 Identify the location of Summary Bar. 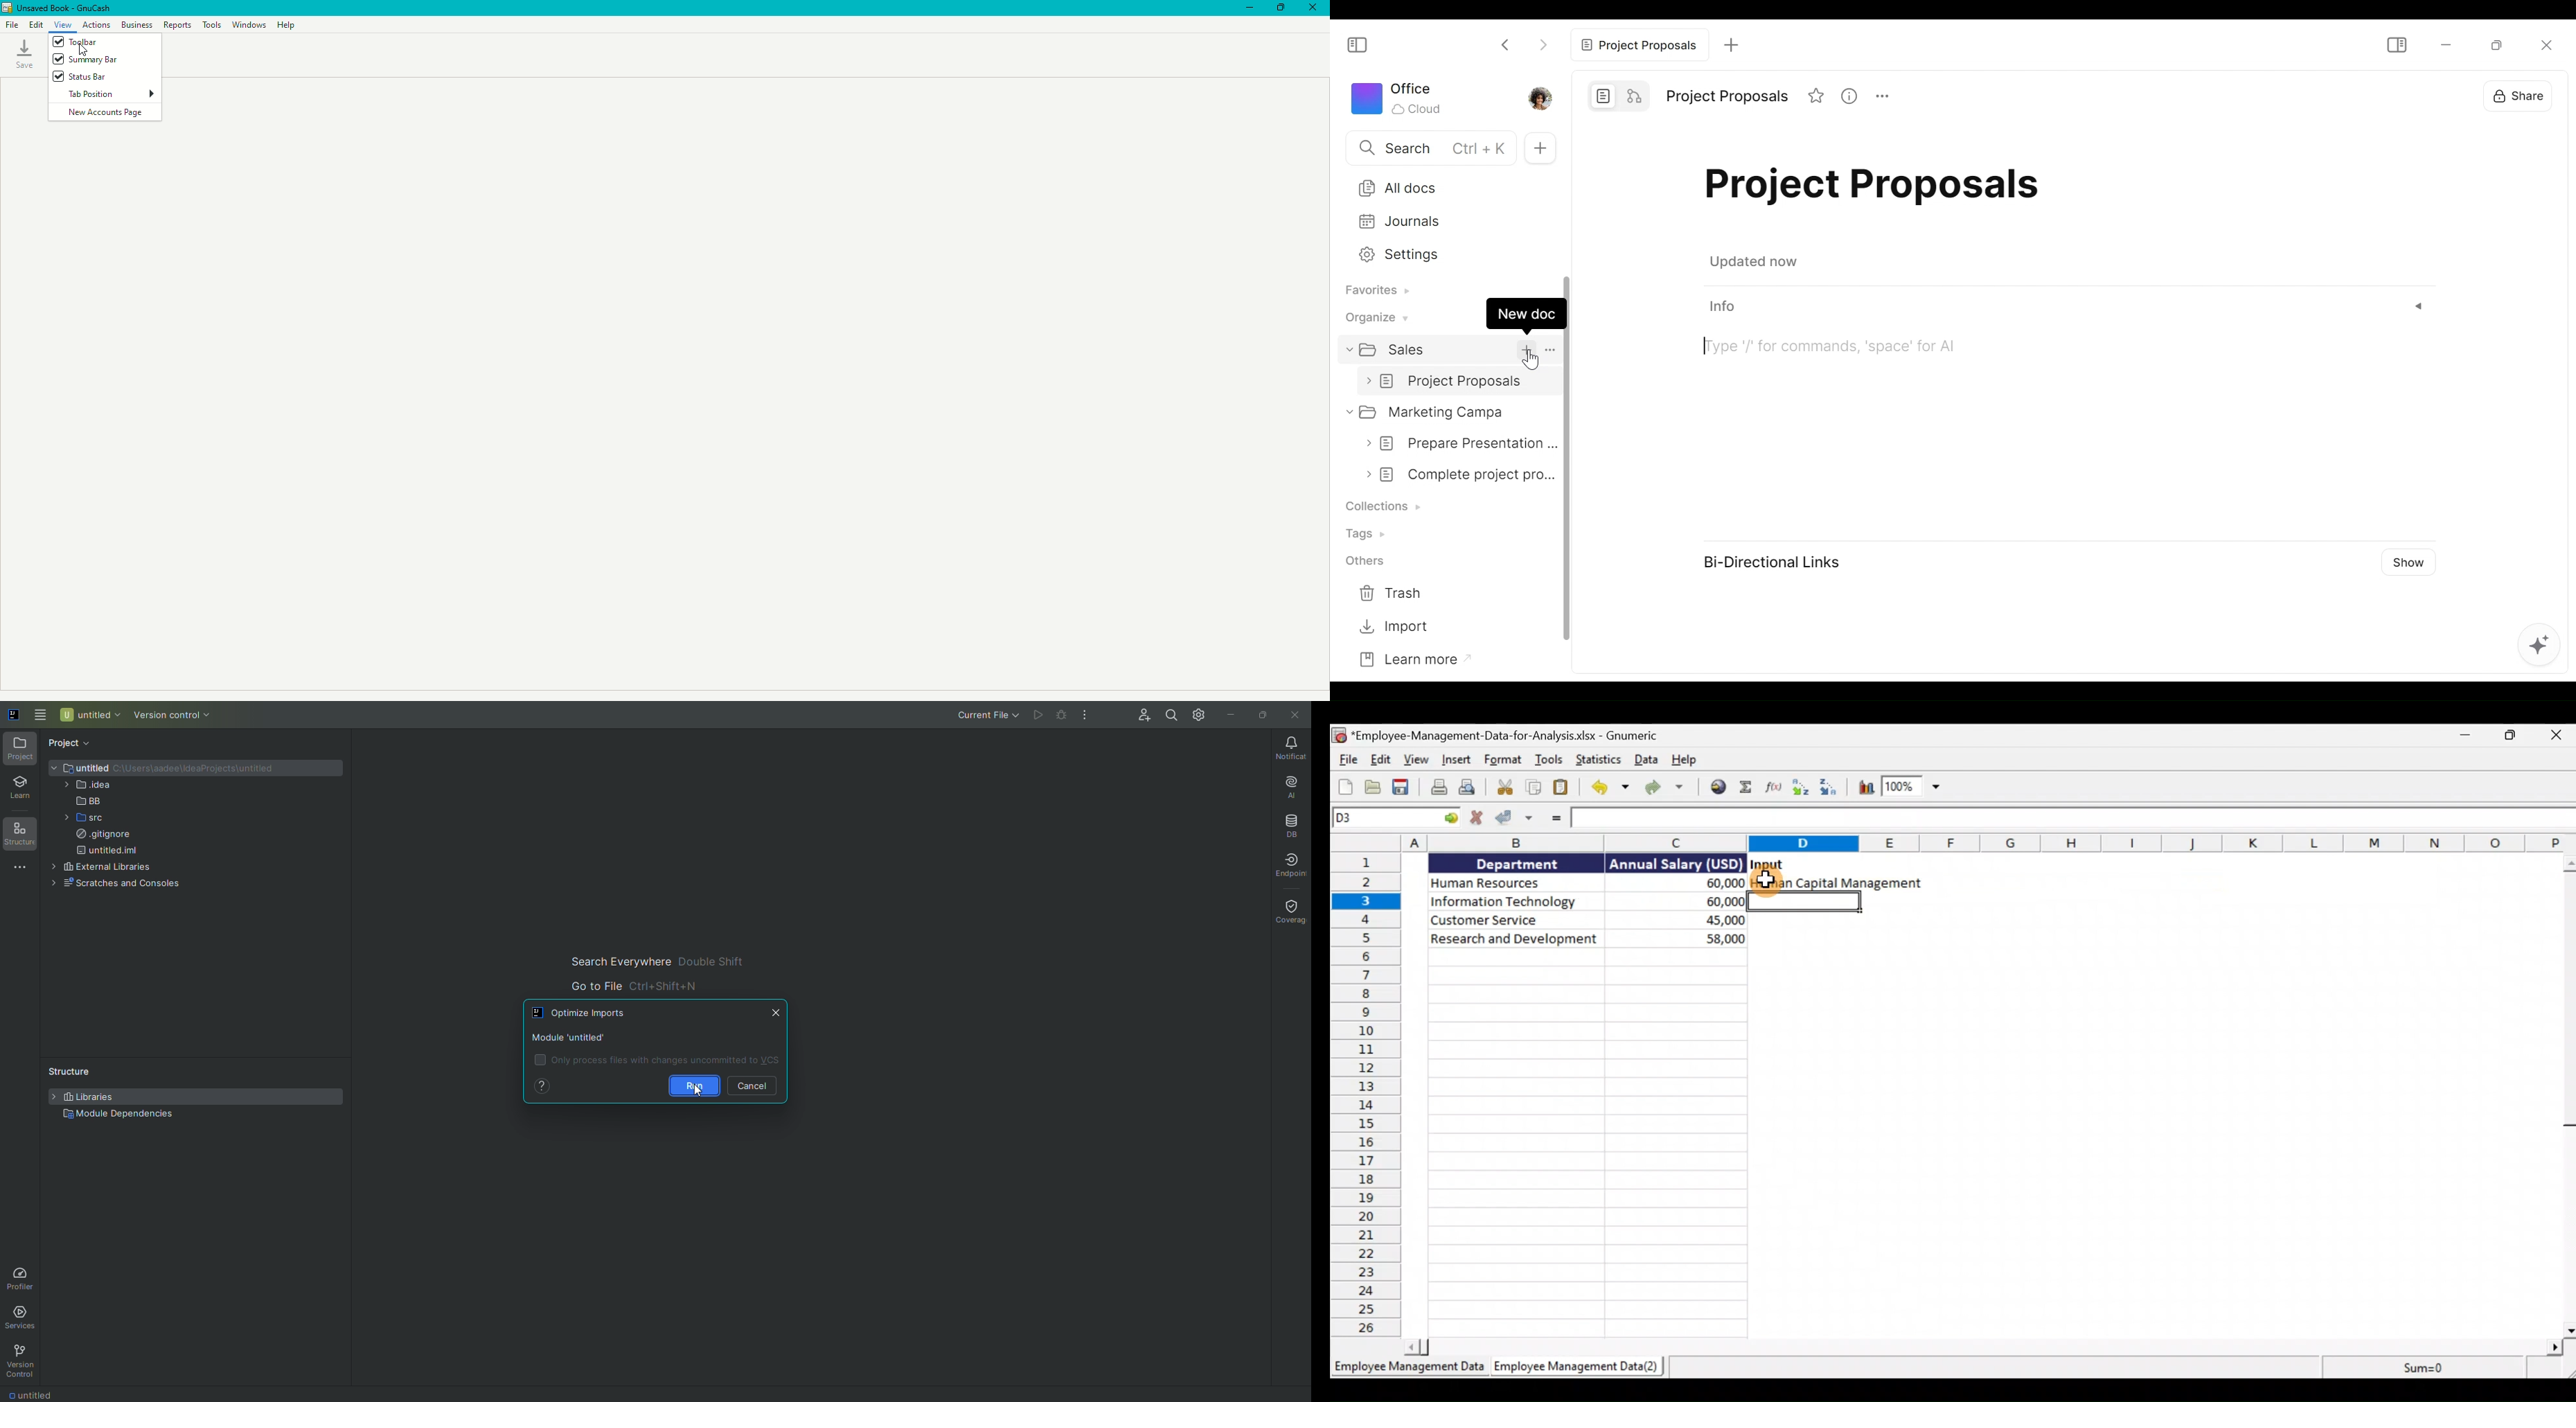
(87, 60).